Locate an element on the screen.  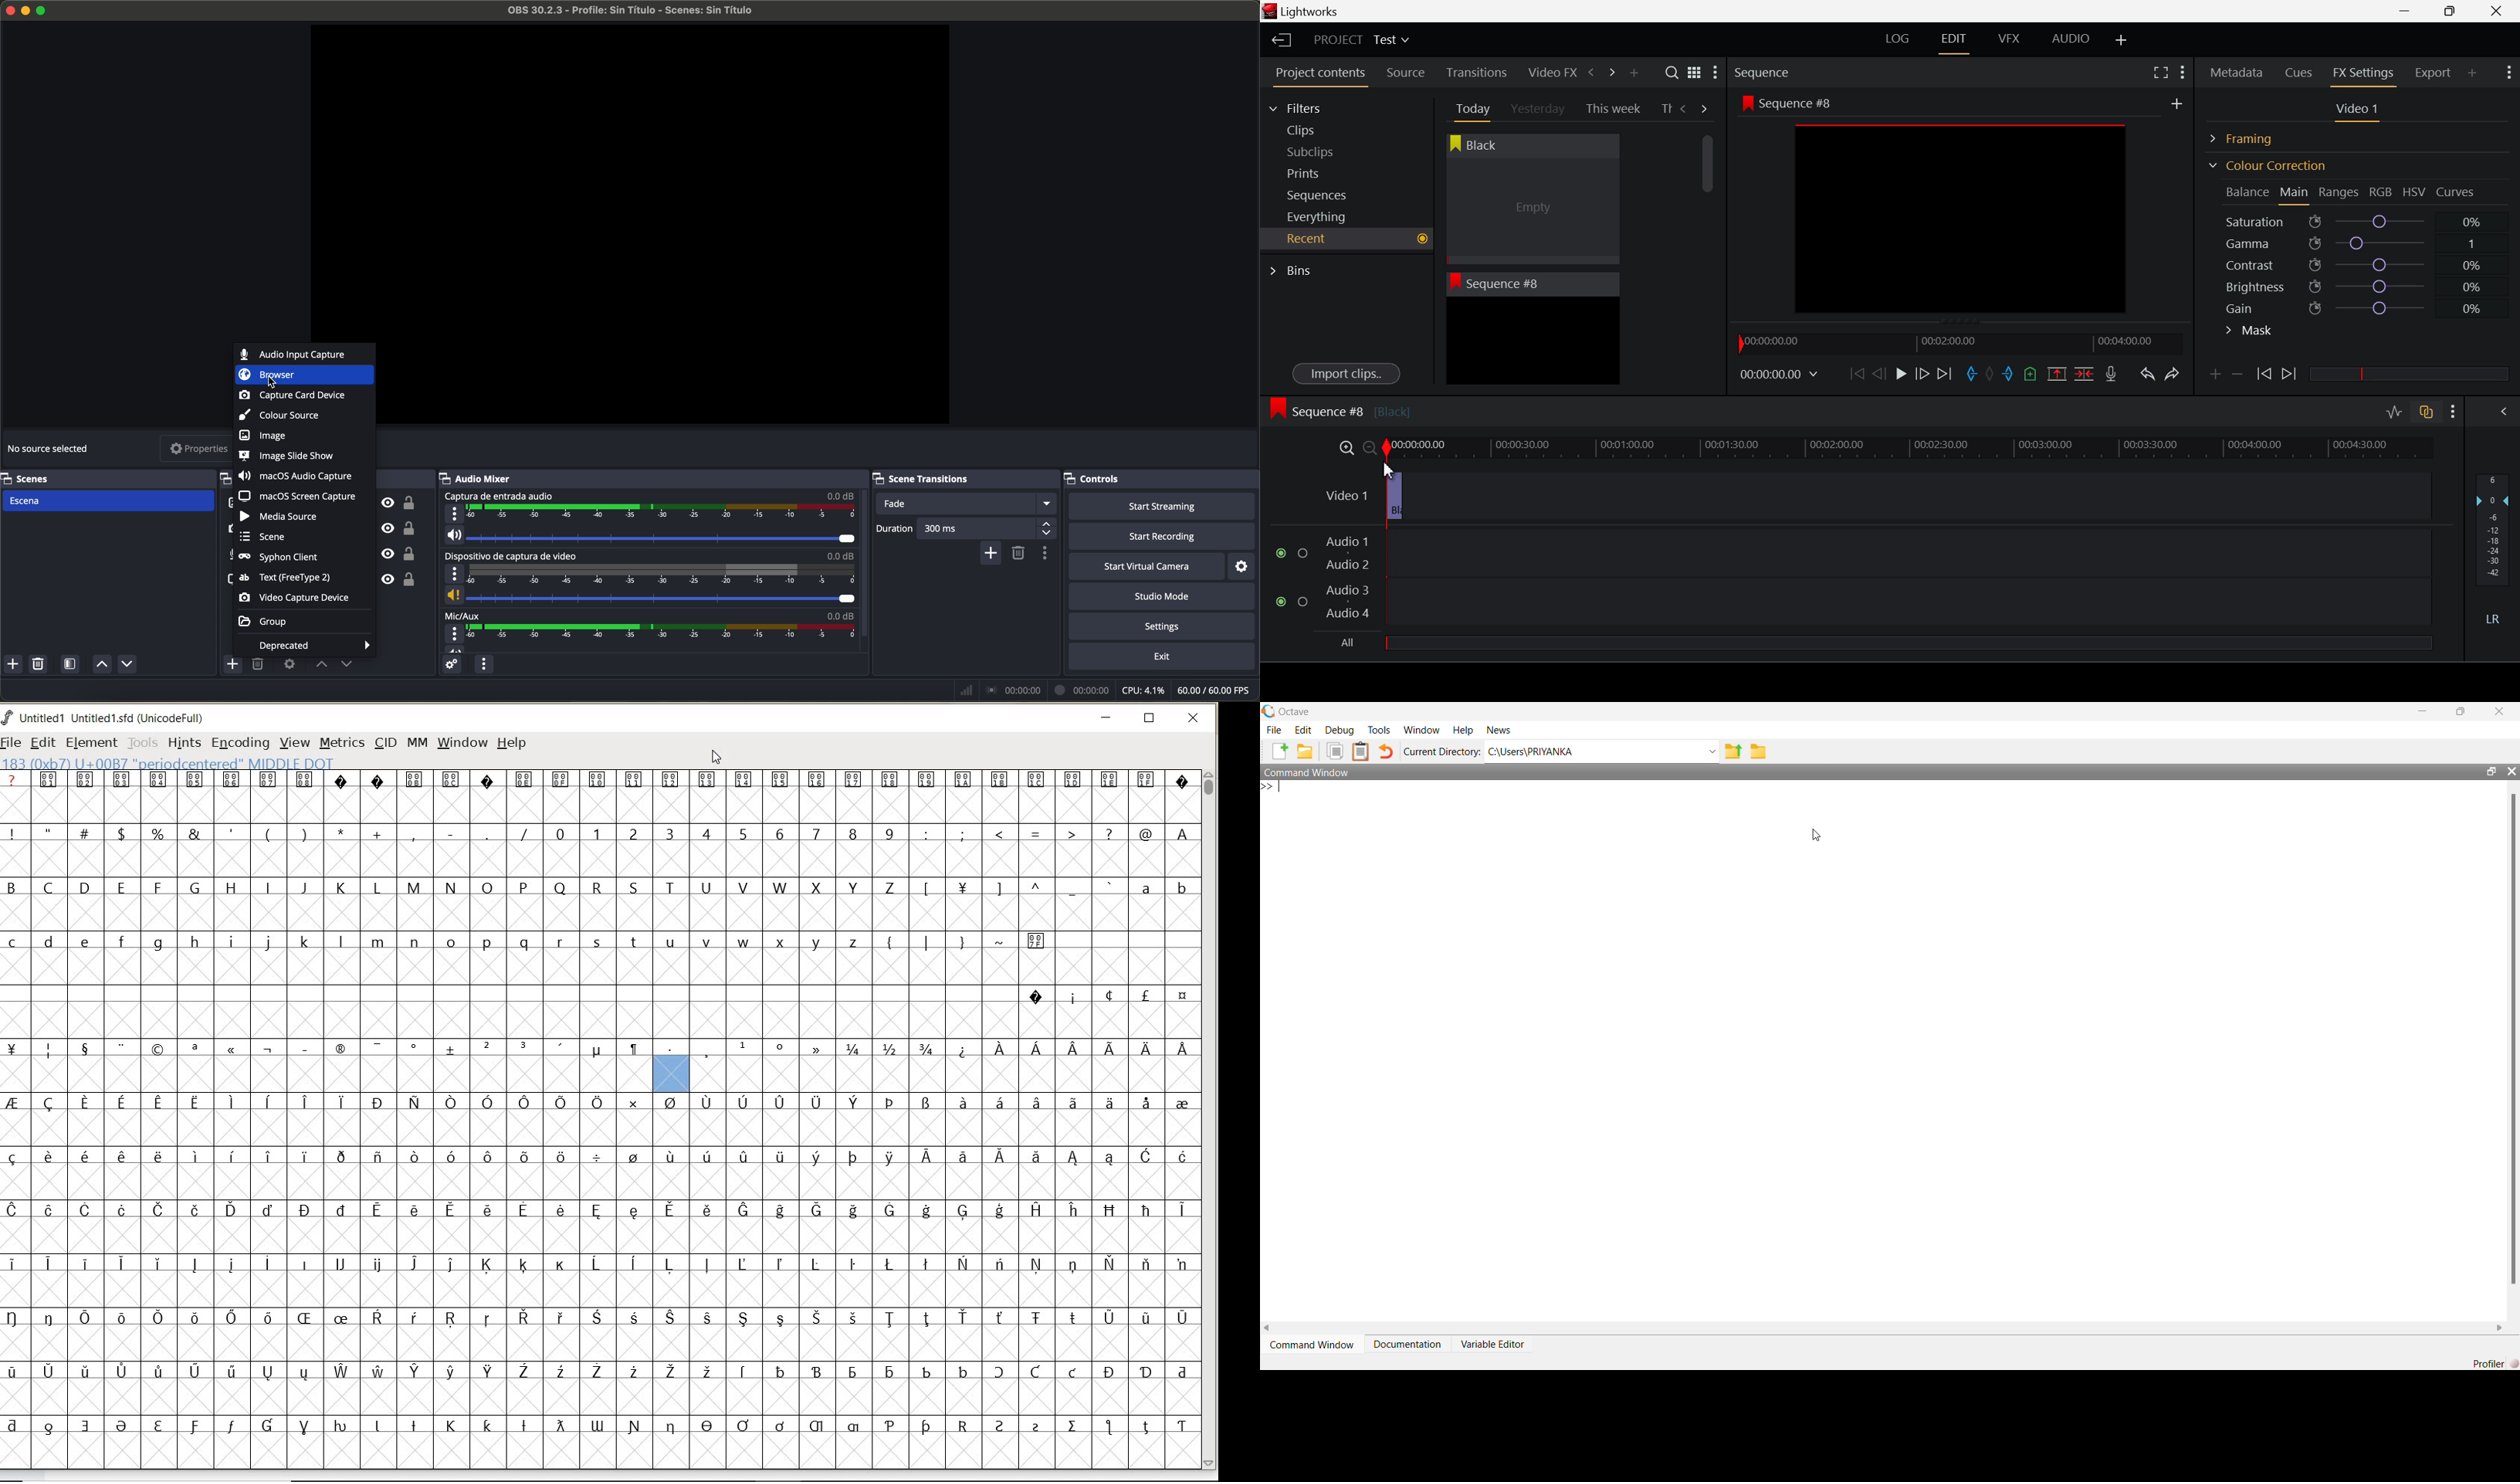
Sequence #8 is located at coordinates (1339, 409).